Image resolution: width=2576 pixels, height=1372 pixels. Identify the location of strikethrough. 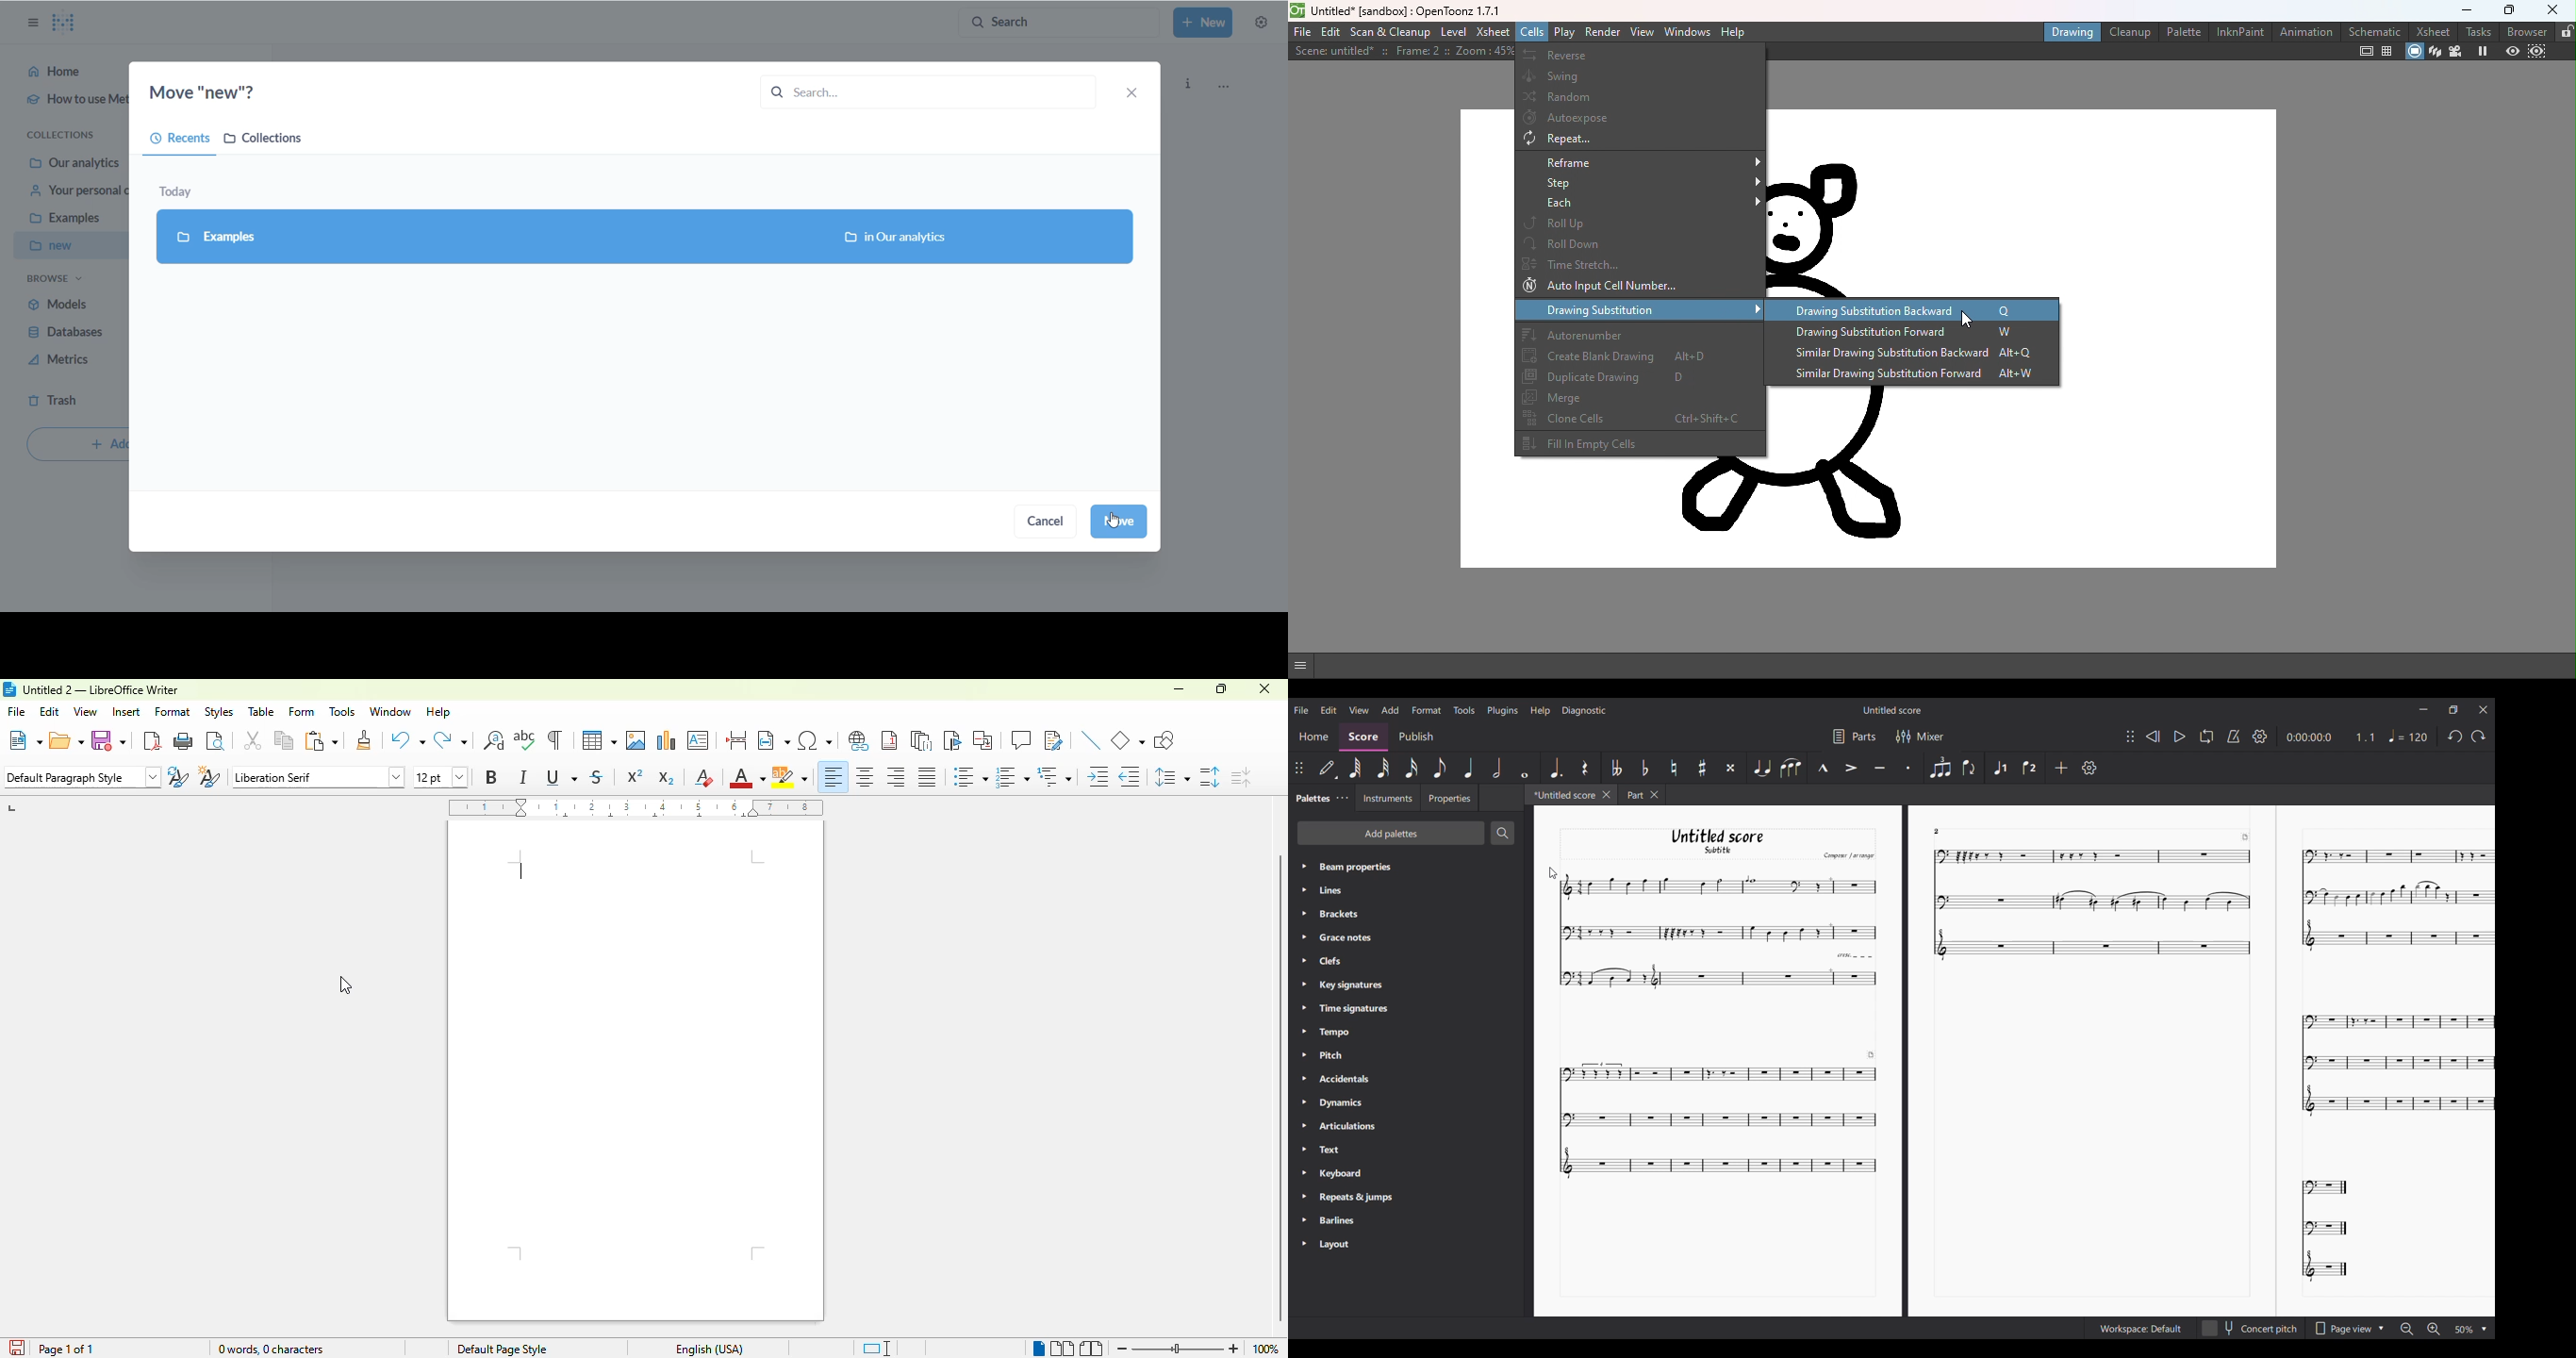
(597, 777).